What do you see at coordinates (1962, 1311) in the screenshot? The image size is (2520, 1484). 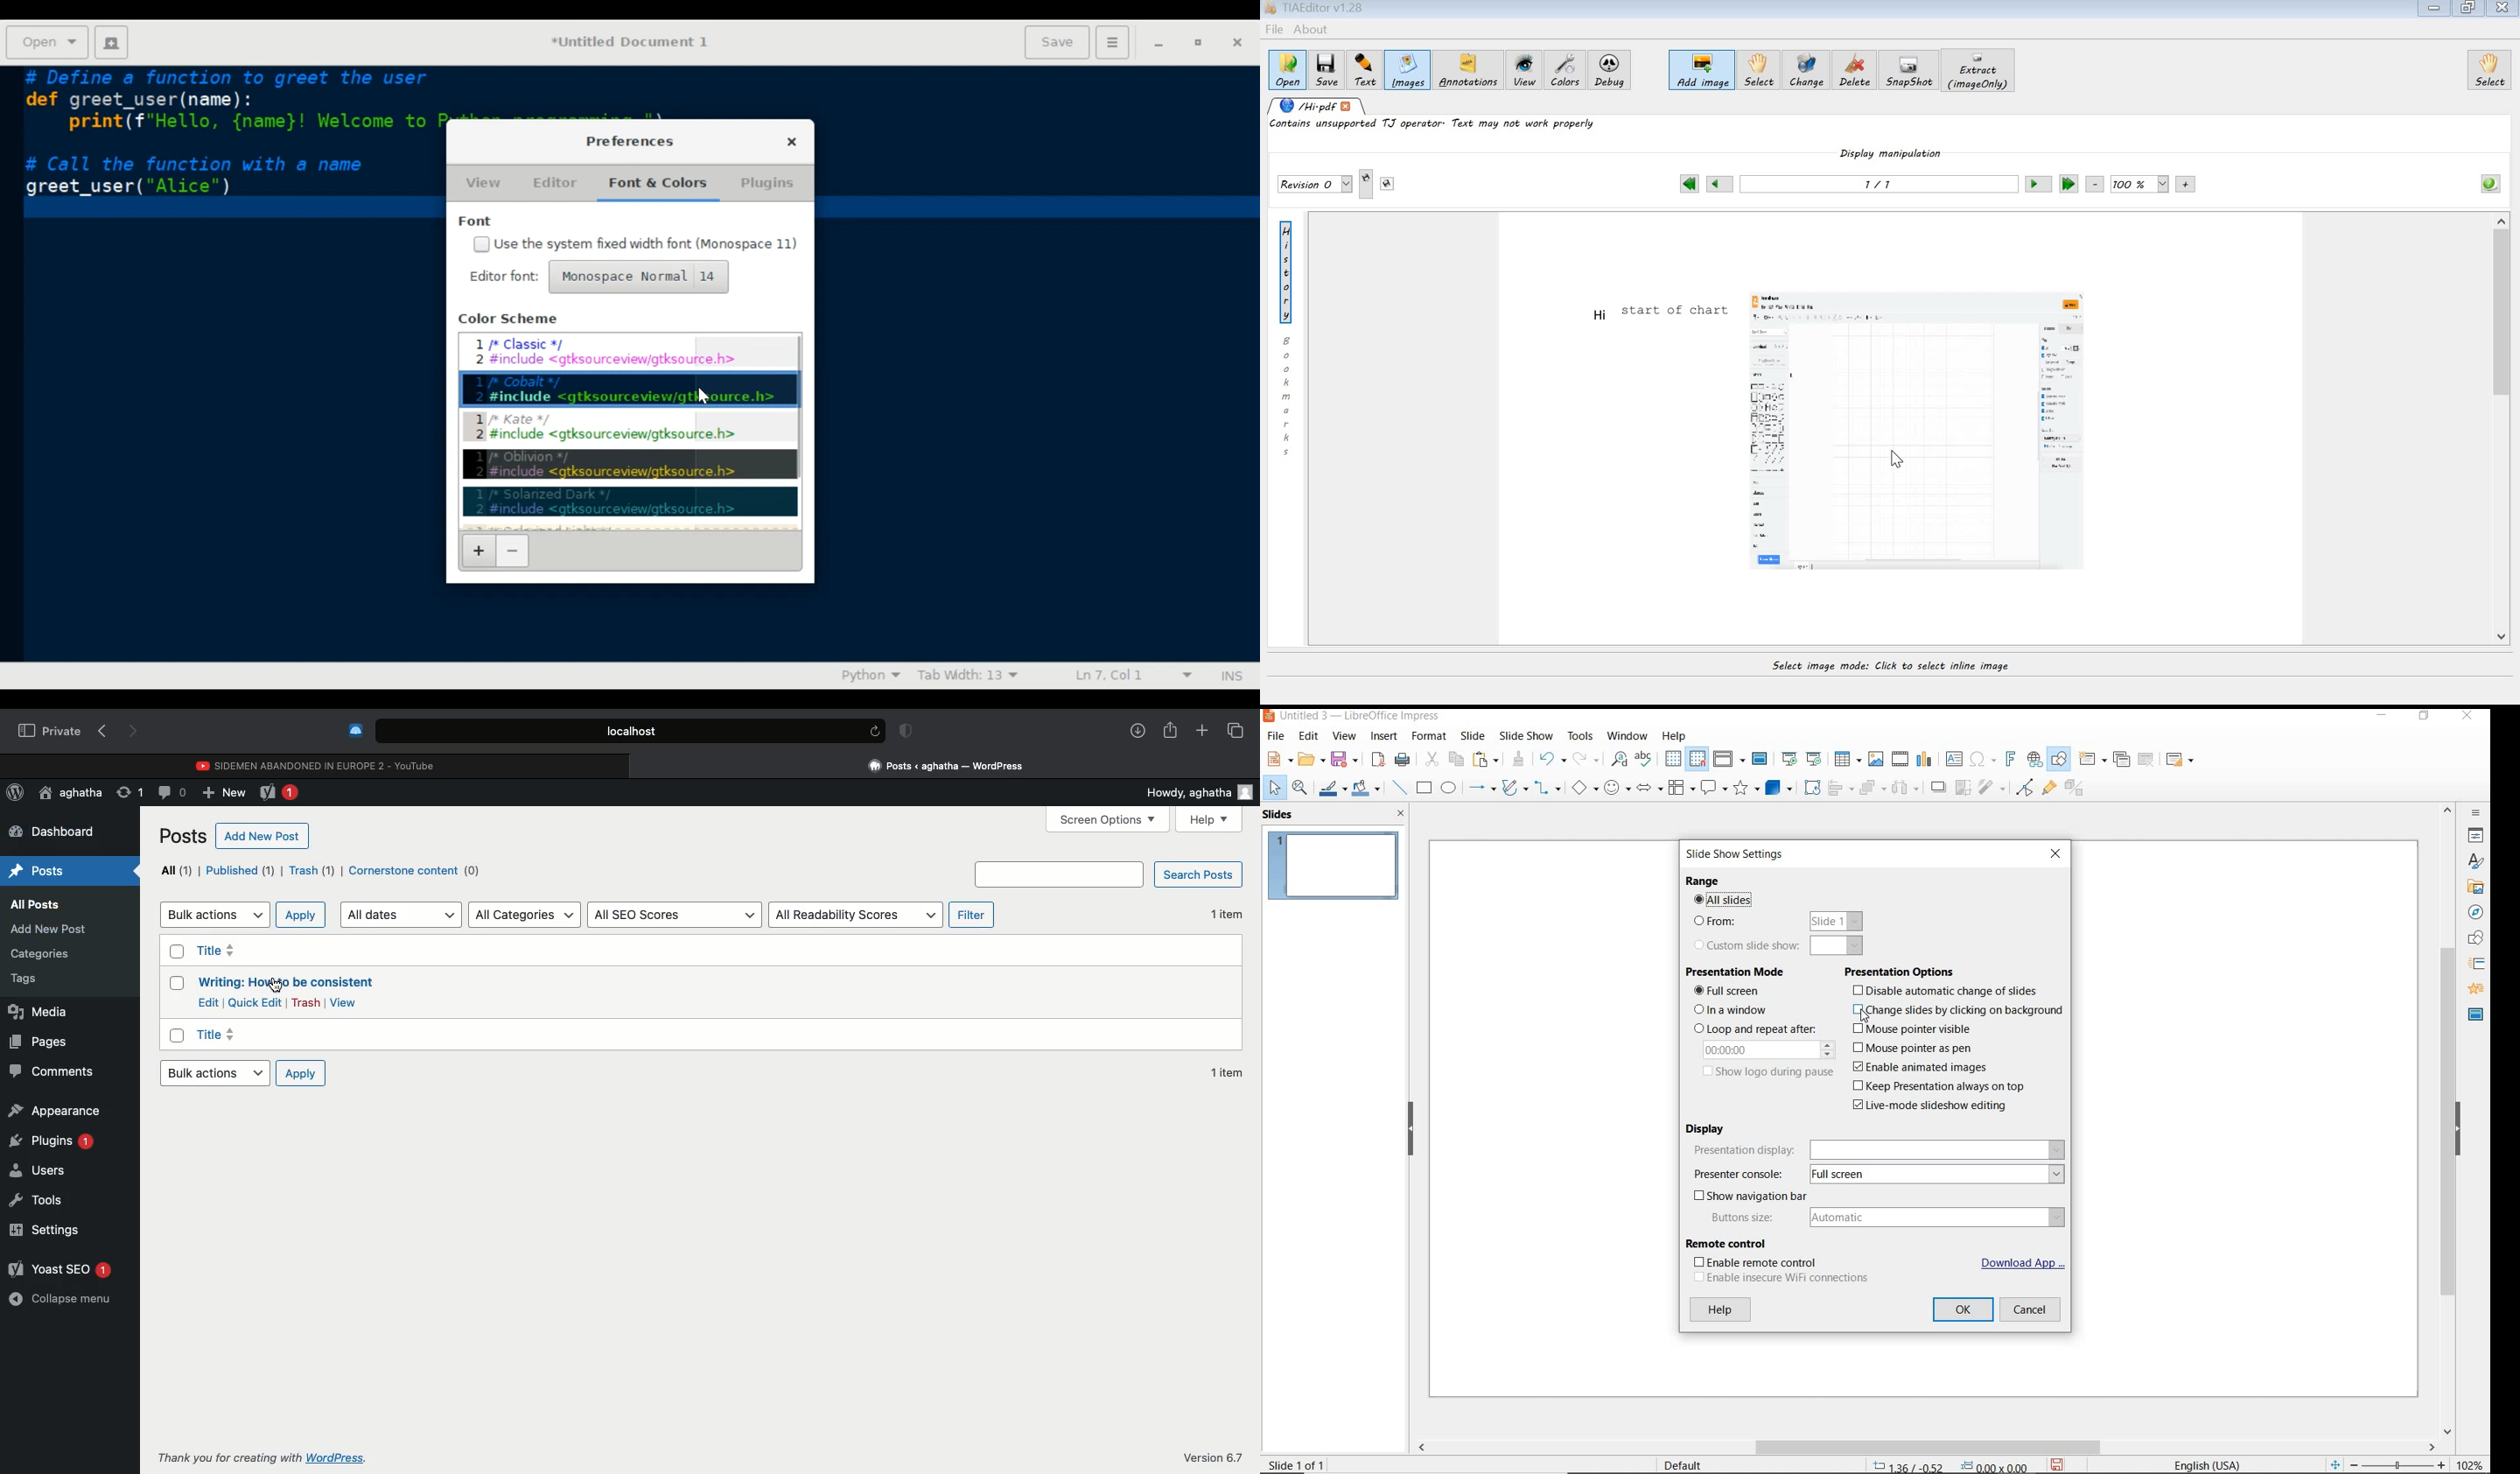 I see `OK` at bounding box center [1962, 1311].